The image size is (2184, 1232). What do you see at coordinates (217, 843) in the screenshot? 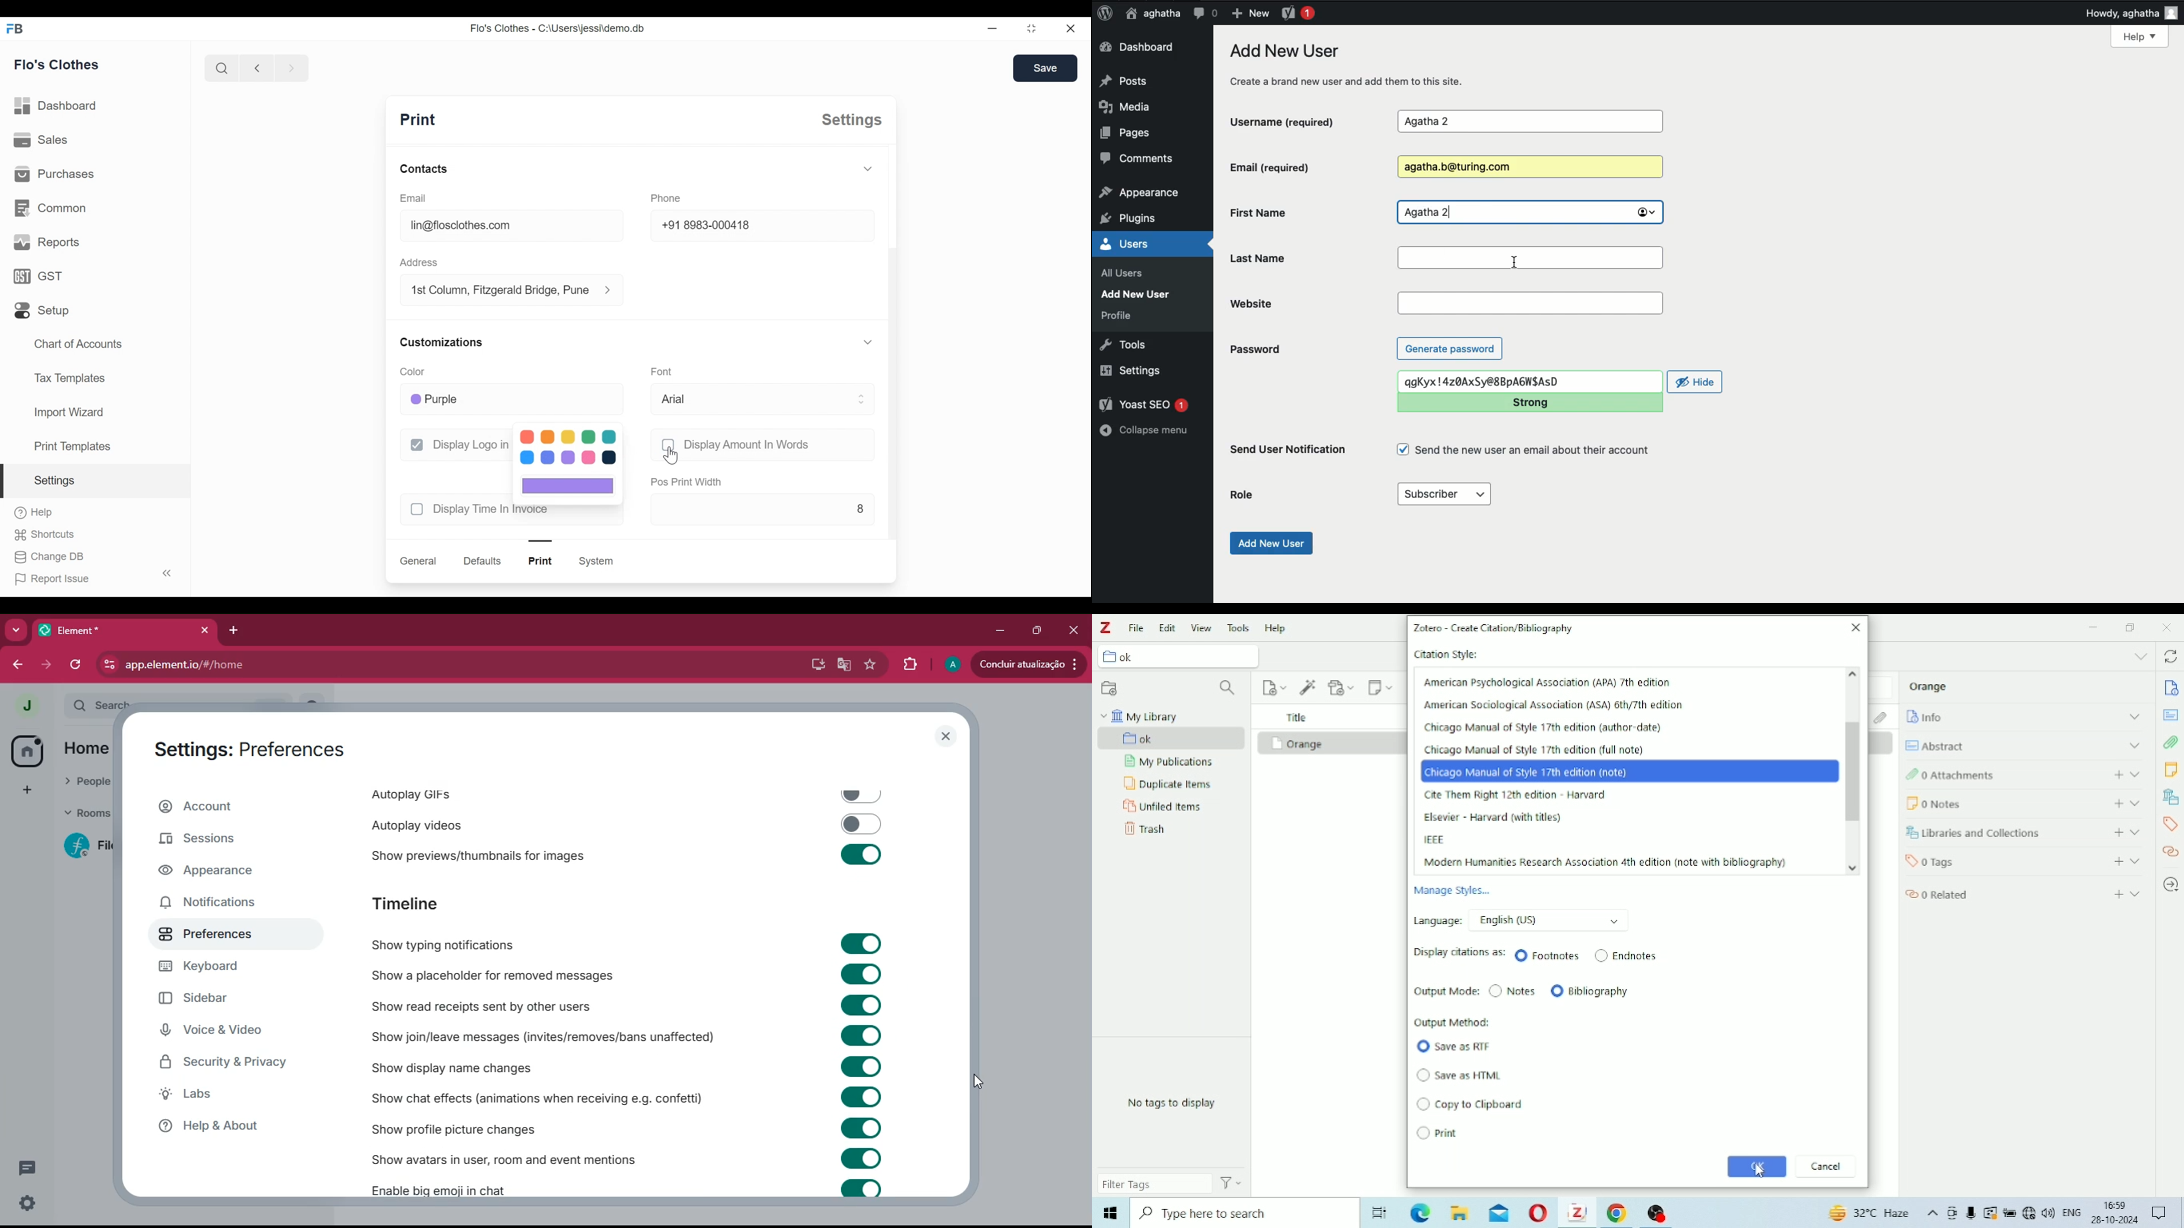
I see `sessions` at bounding box center [217, 843].